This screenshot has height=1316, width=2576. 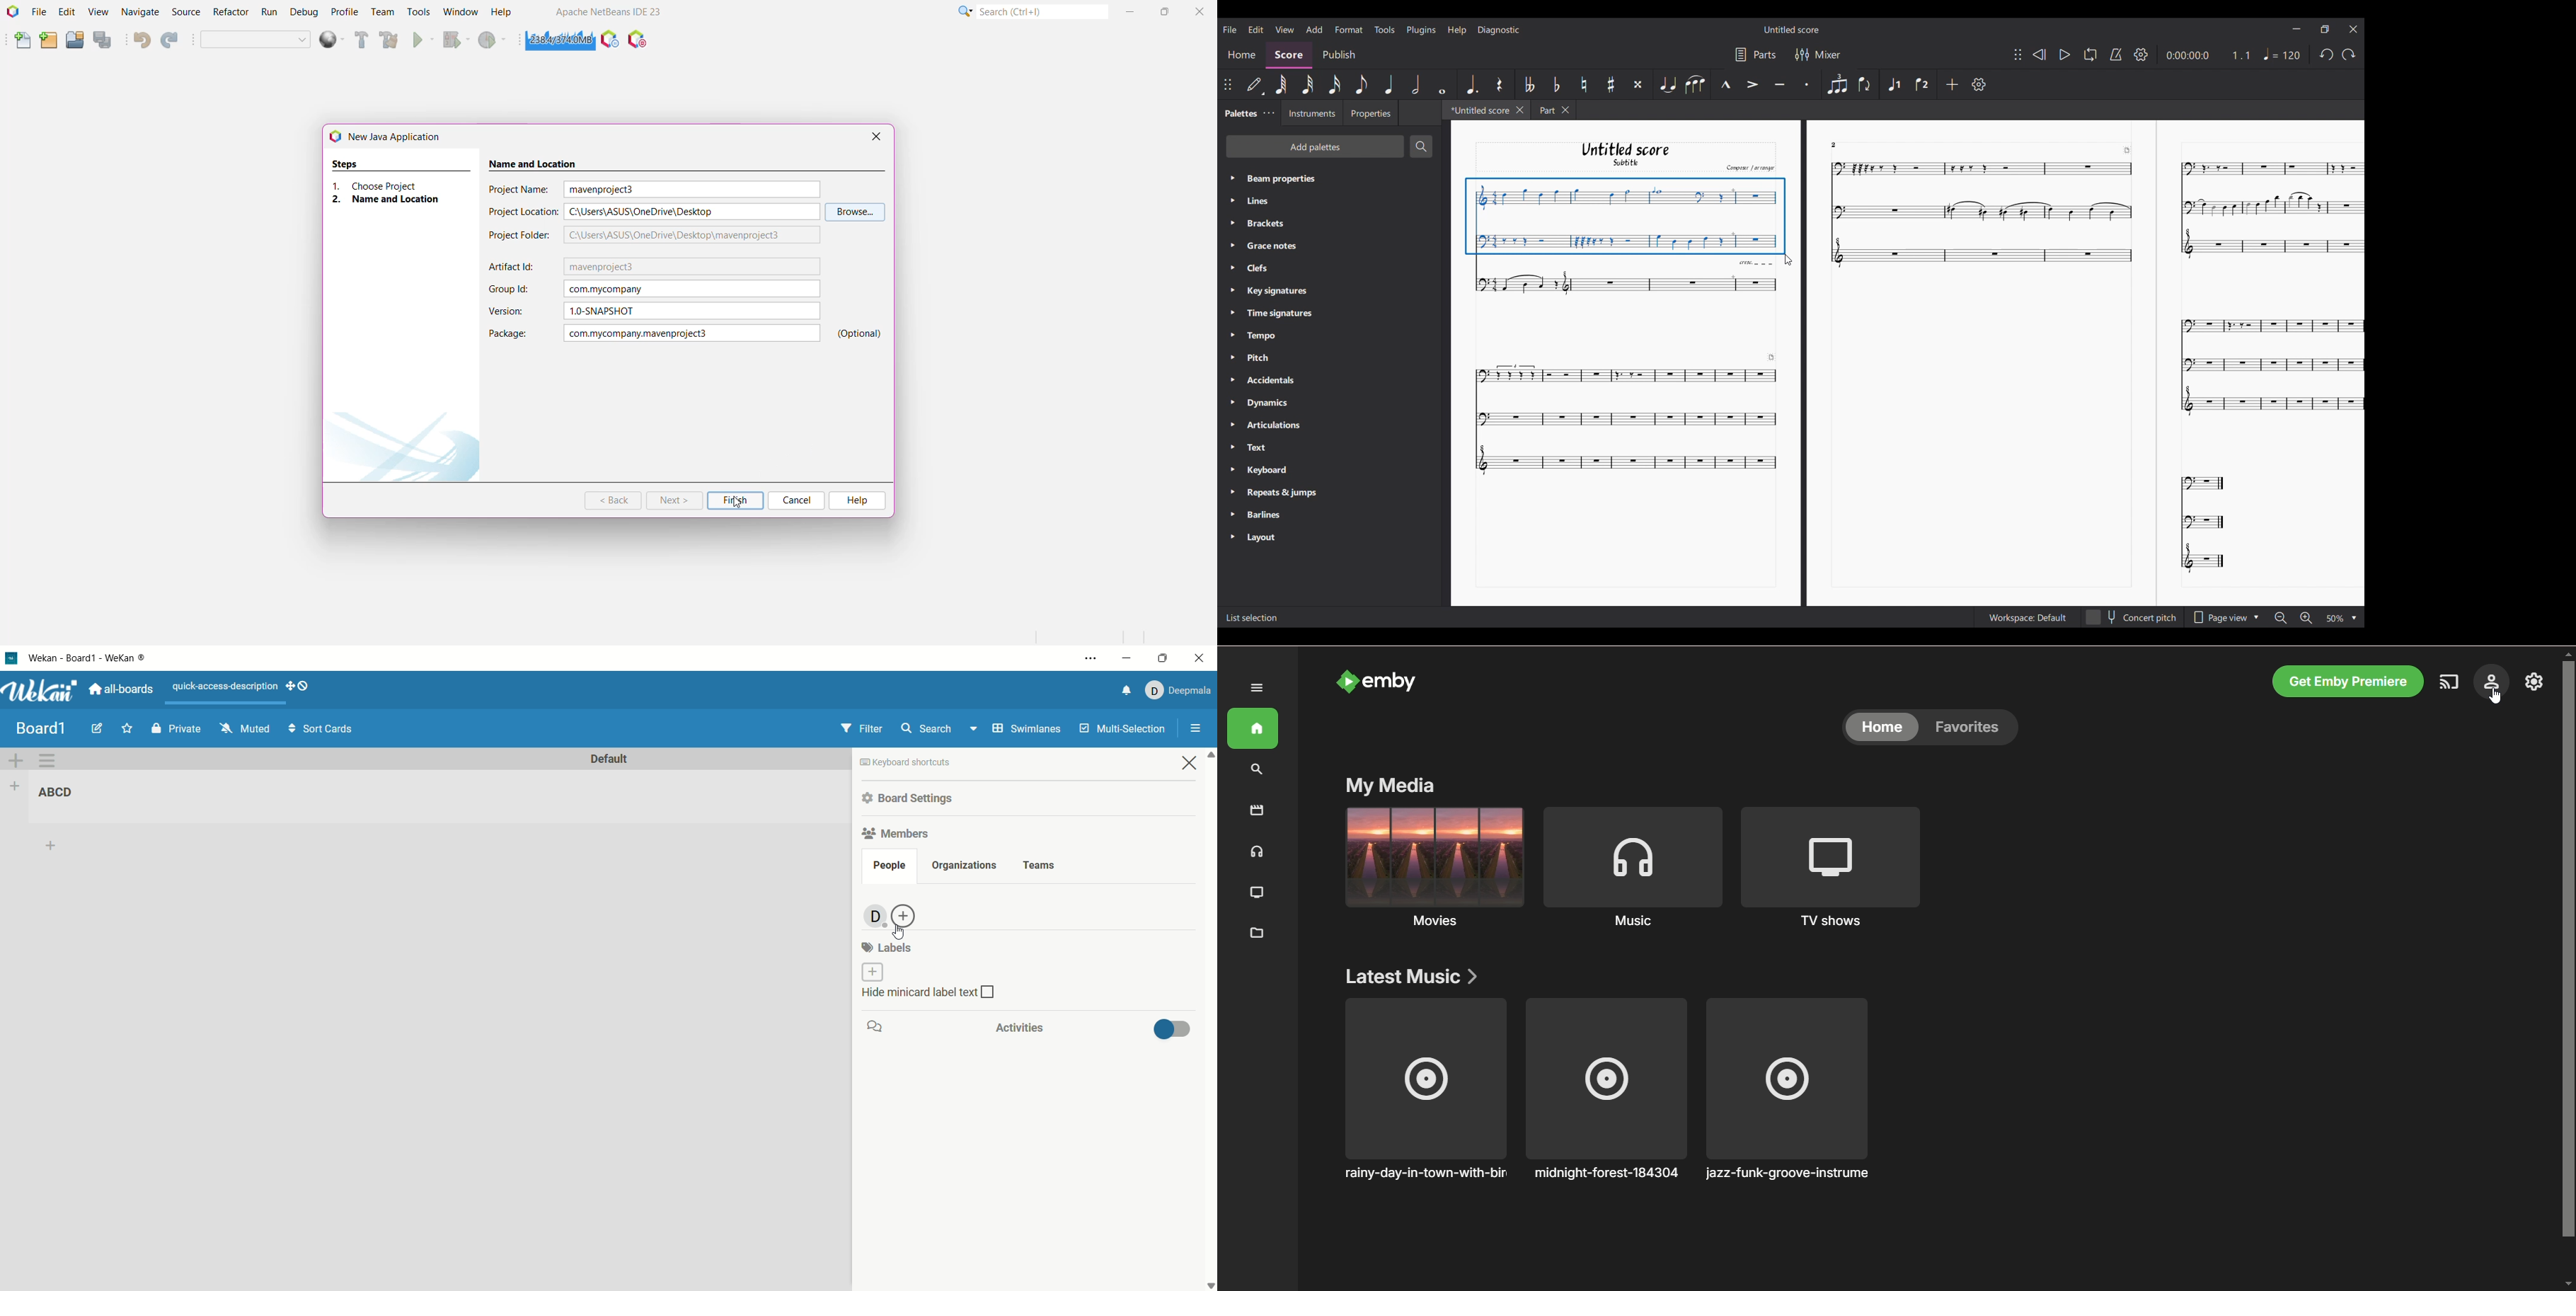 What do you see at coordinates (41, 728) in the screenshot?
I see `title` at bounding box center [41, 728].